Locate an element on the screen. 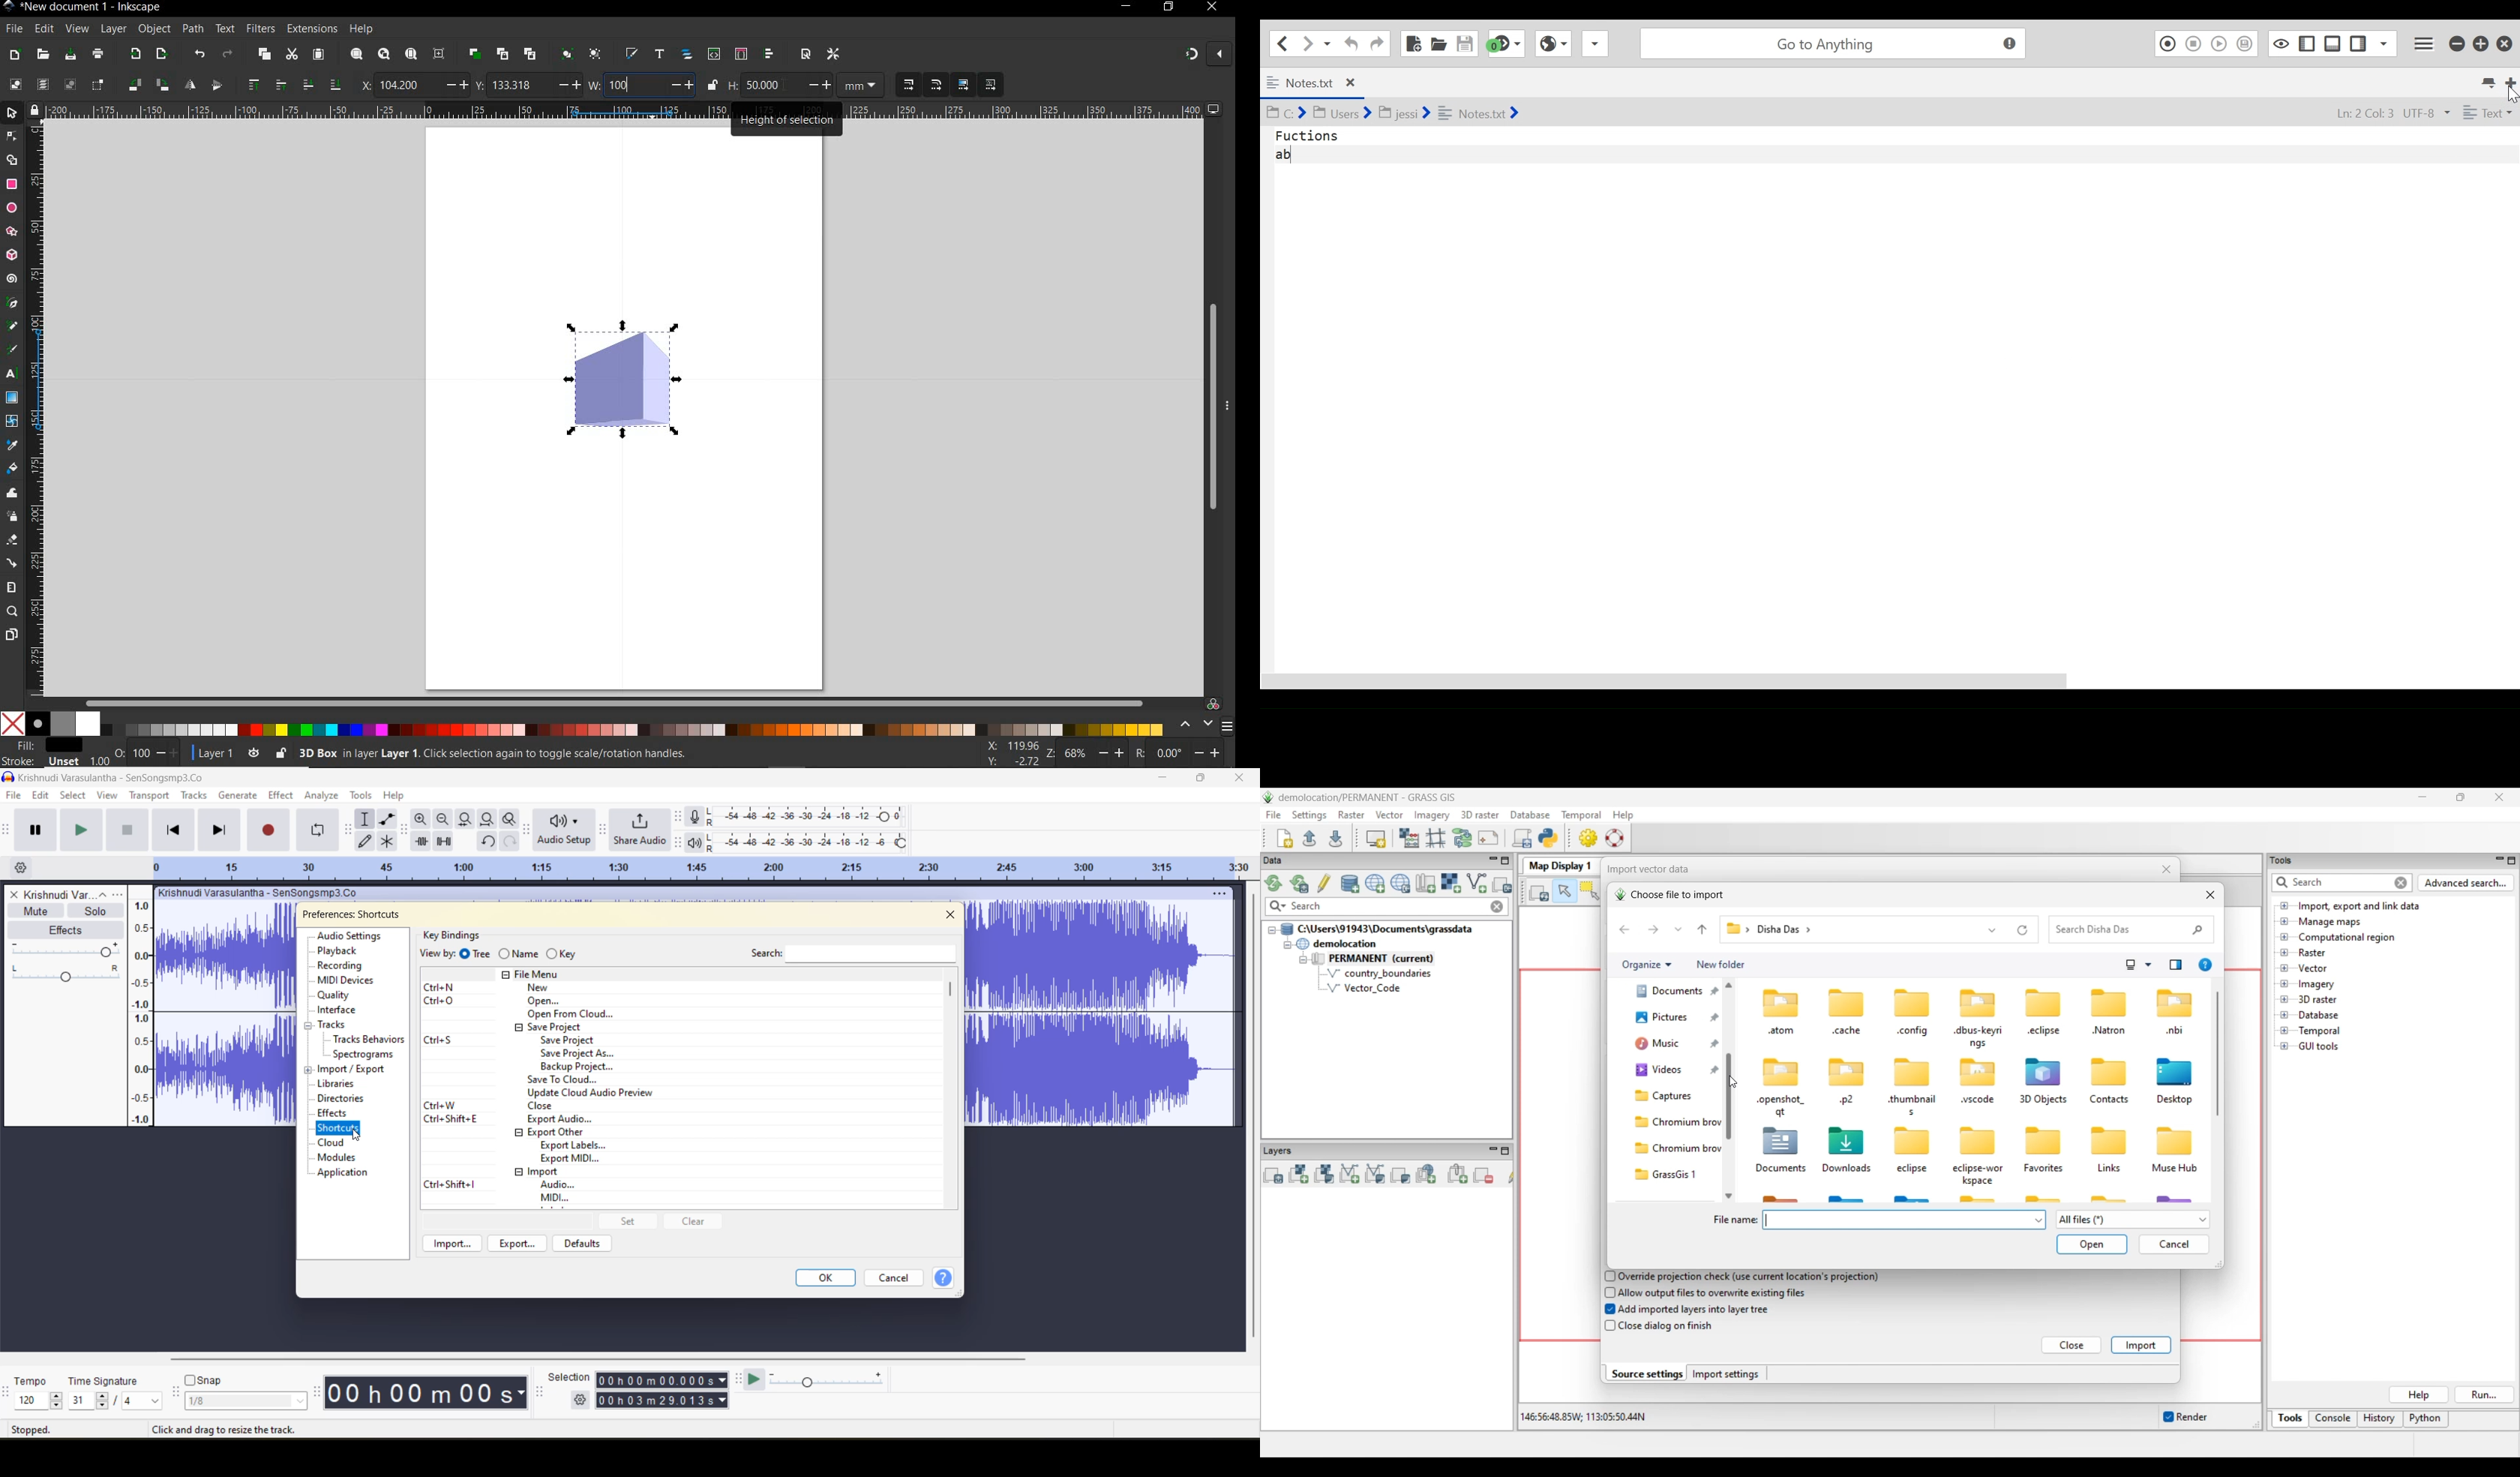 The height and width of the screenshot is (1484, 2520). shortcuts is located at coordinates (350, 1128).